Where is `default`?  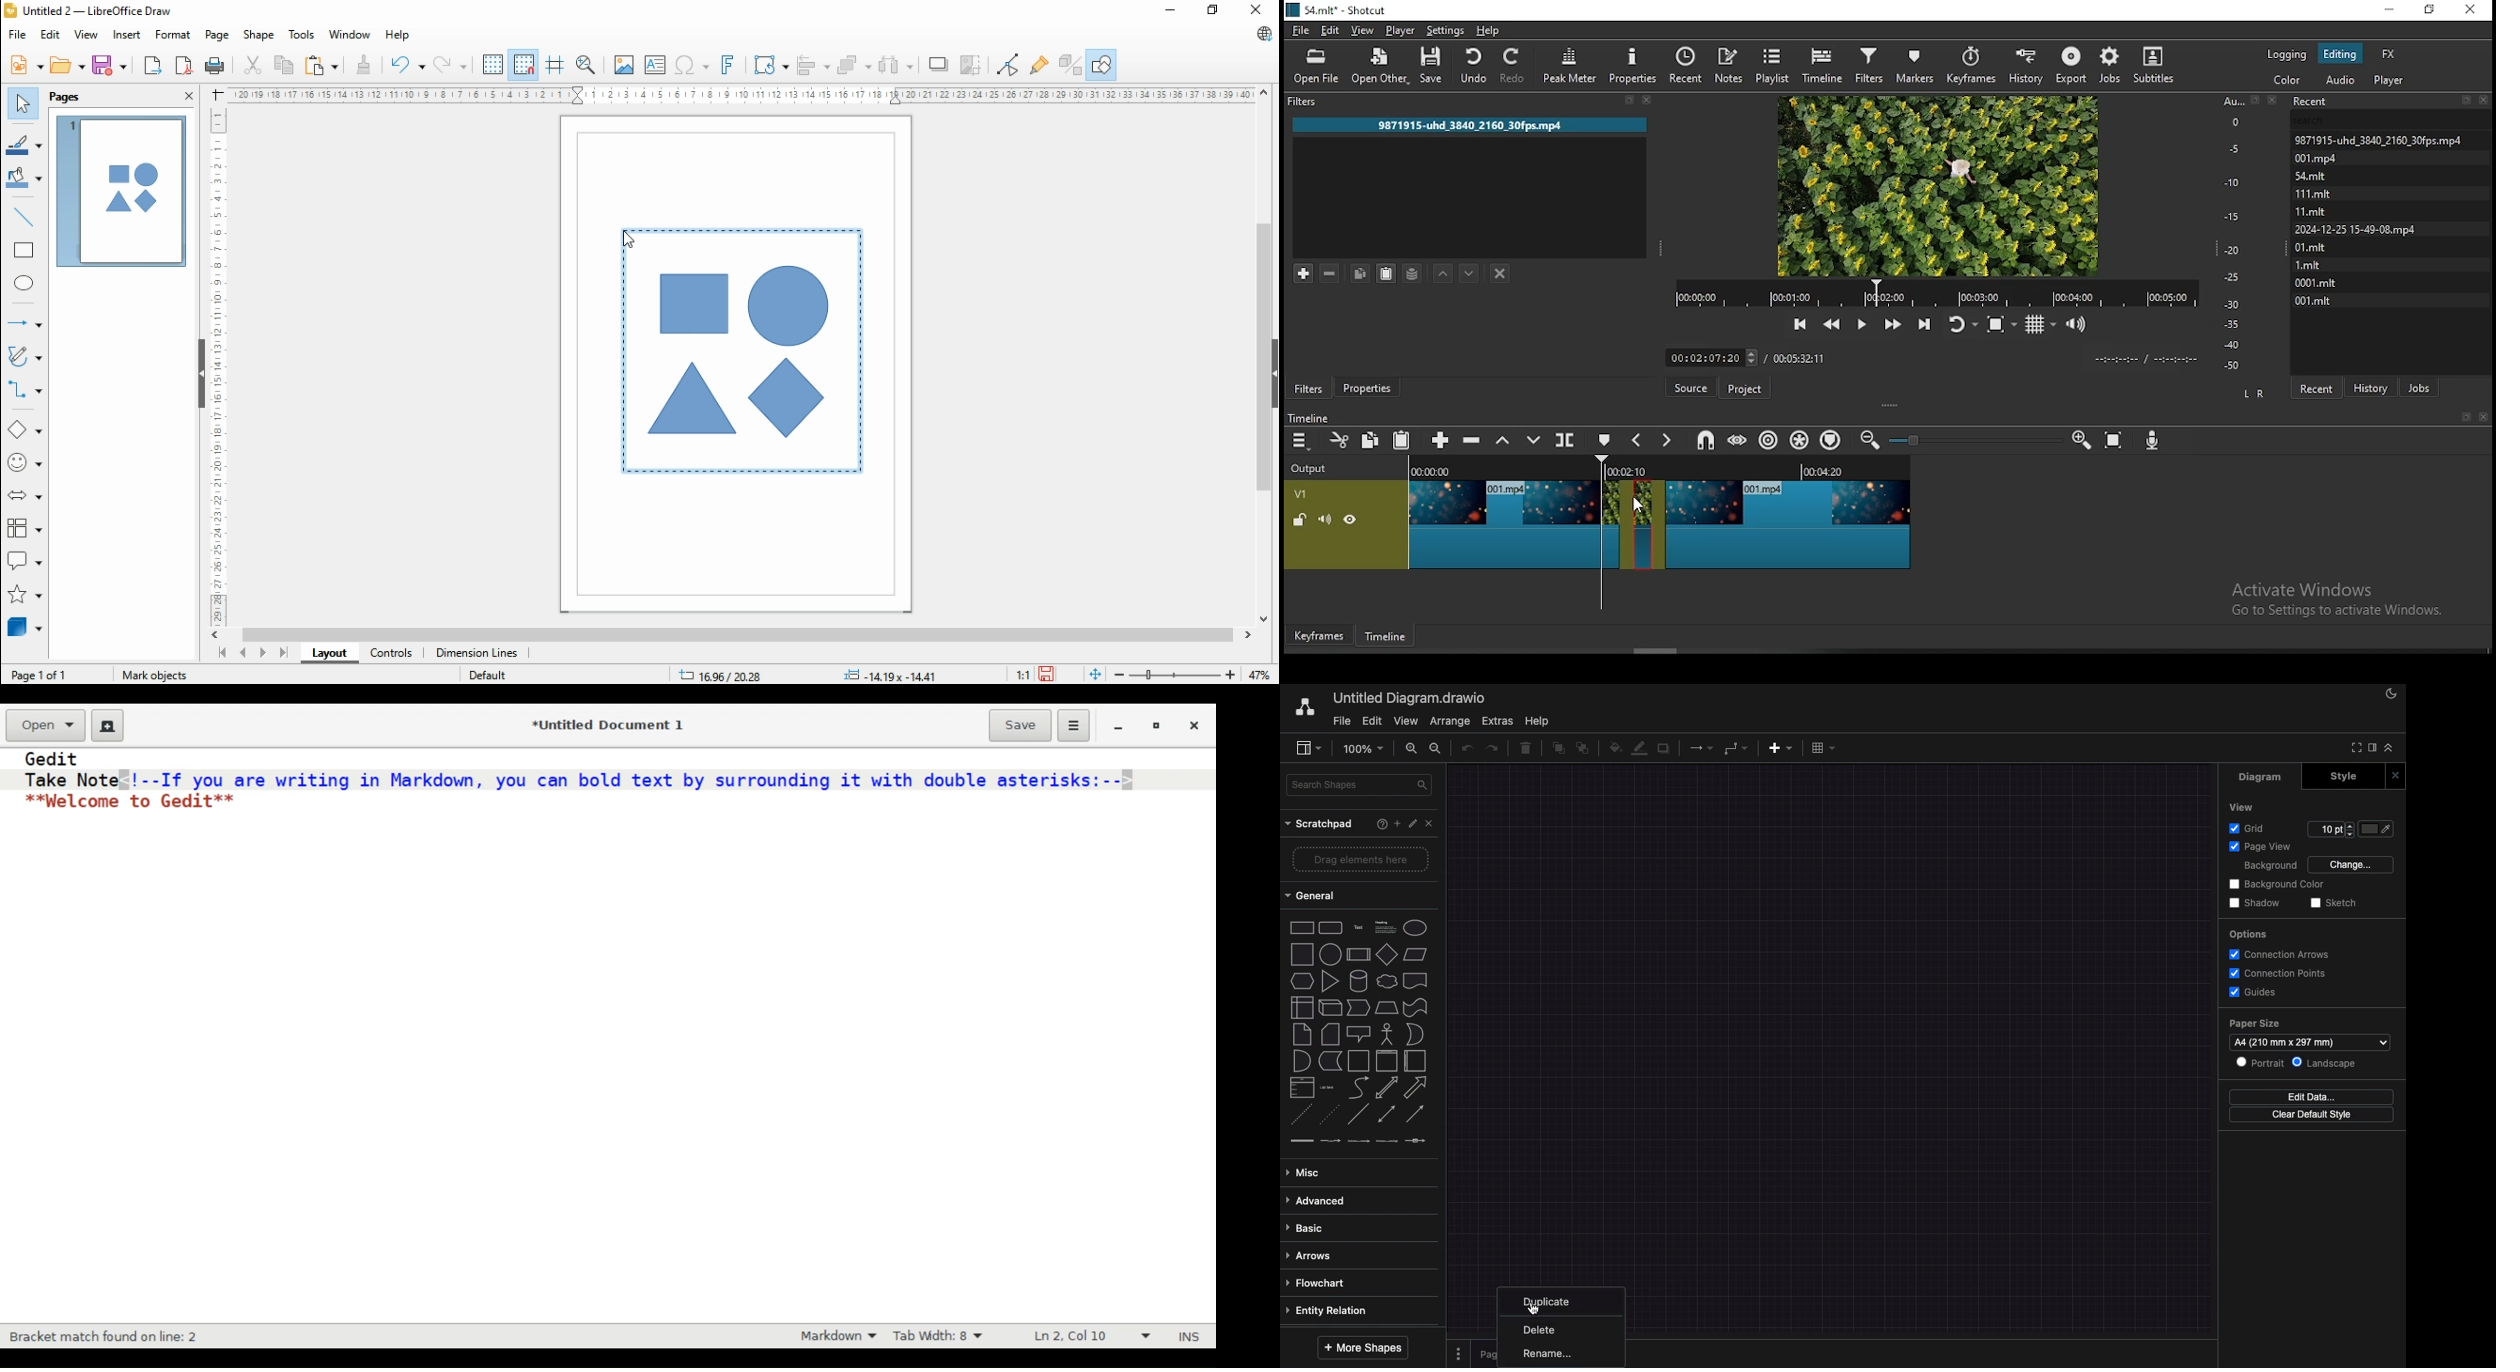 default is located at coordinates (488, 676).